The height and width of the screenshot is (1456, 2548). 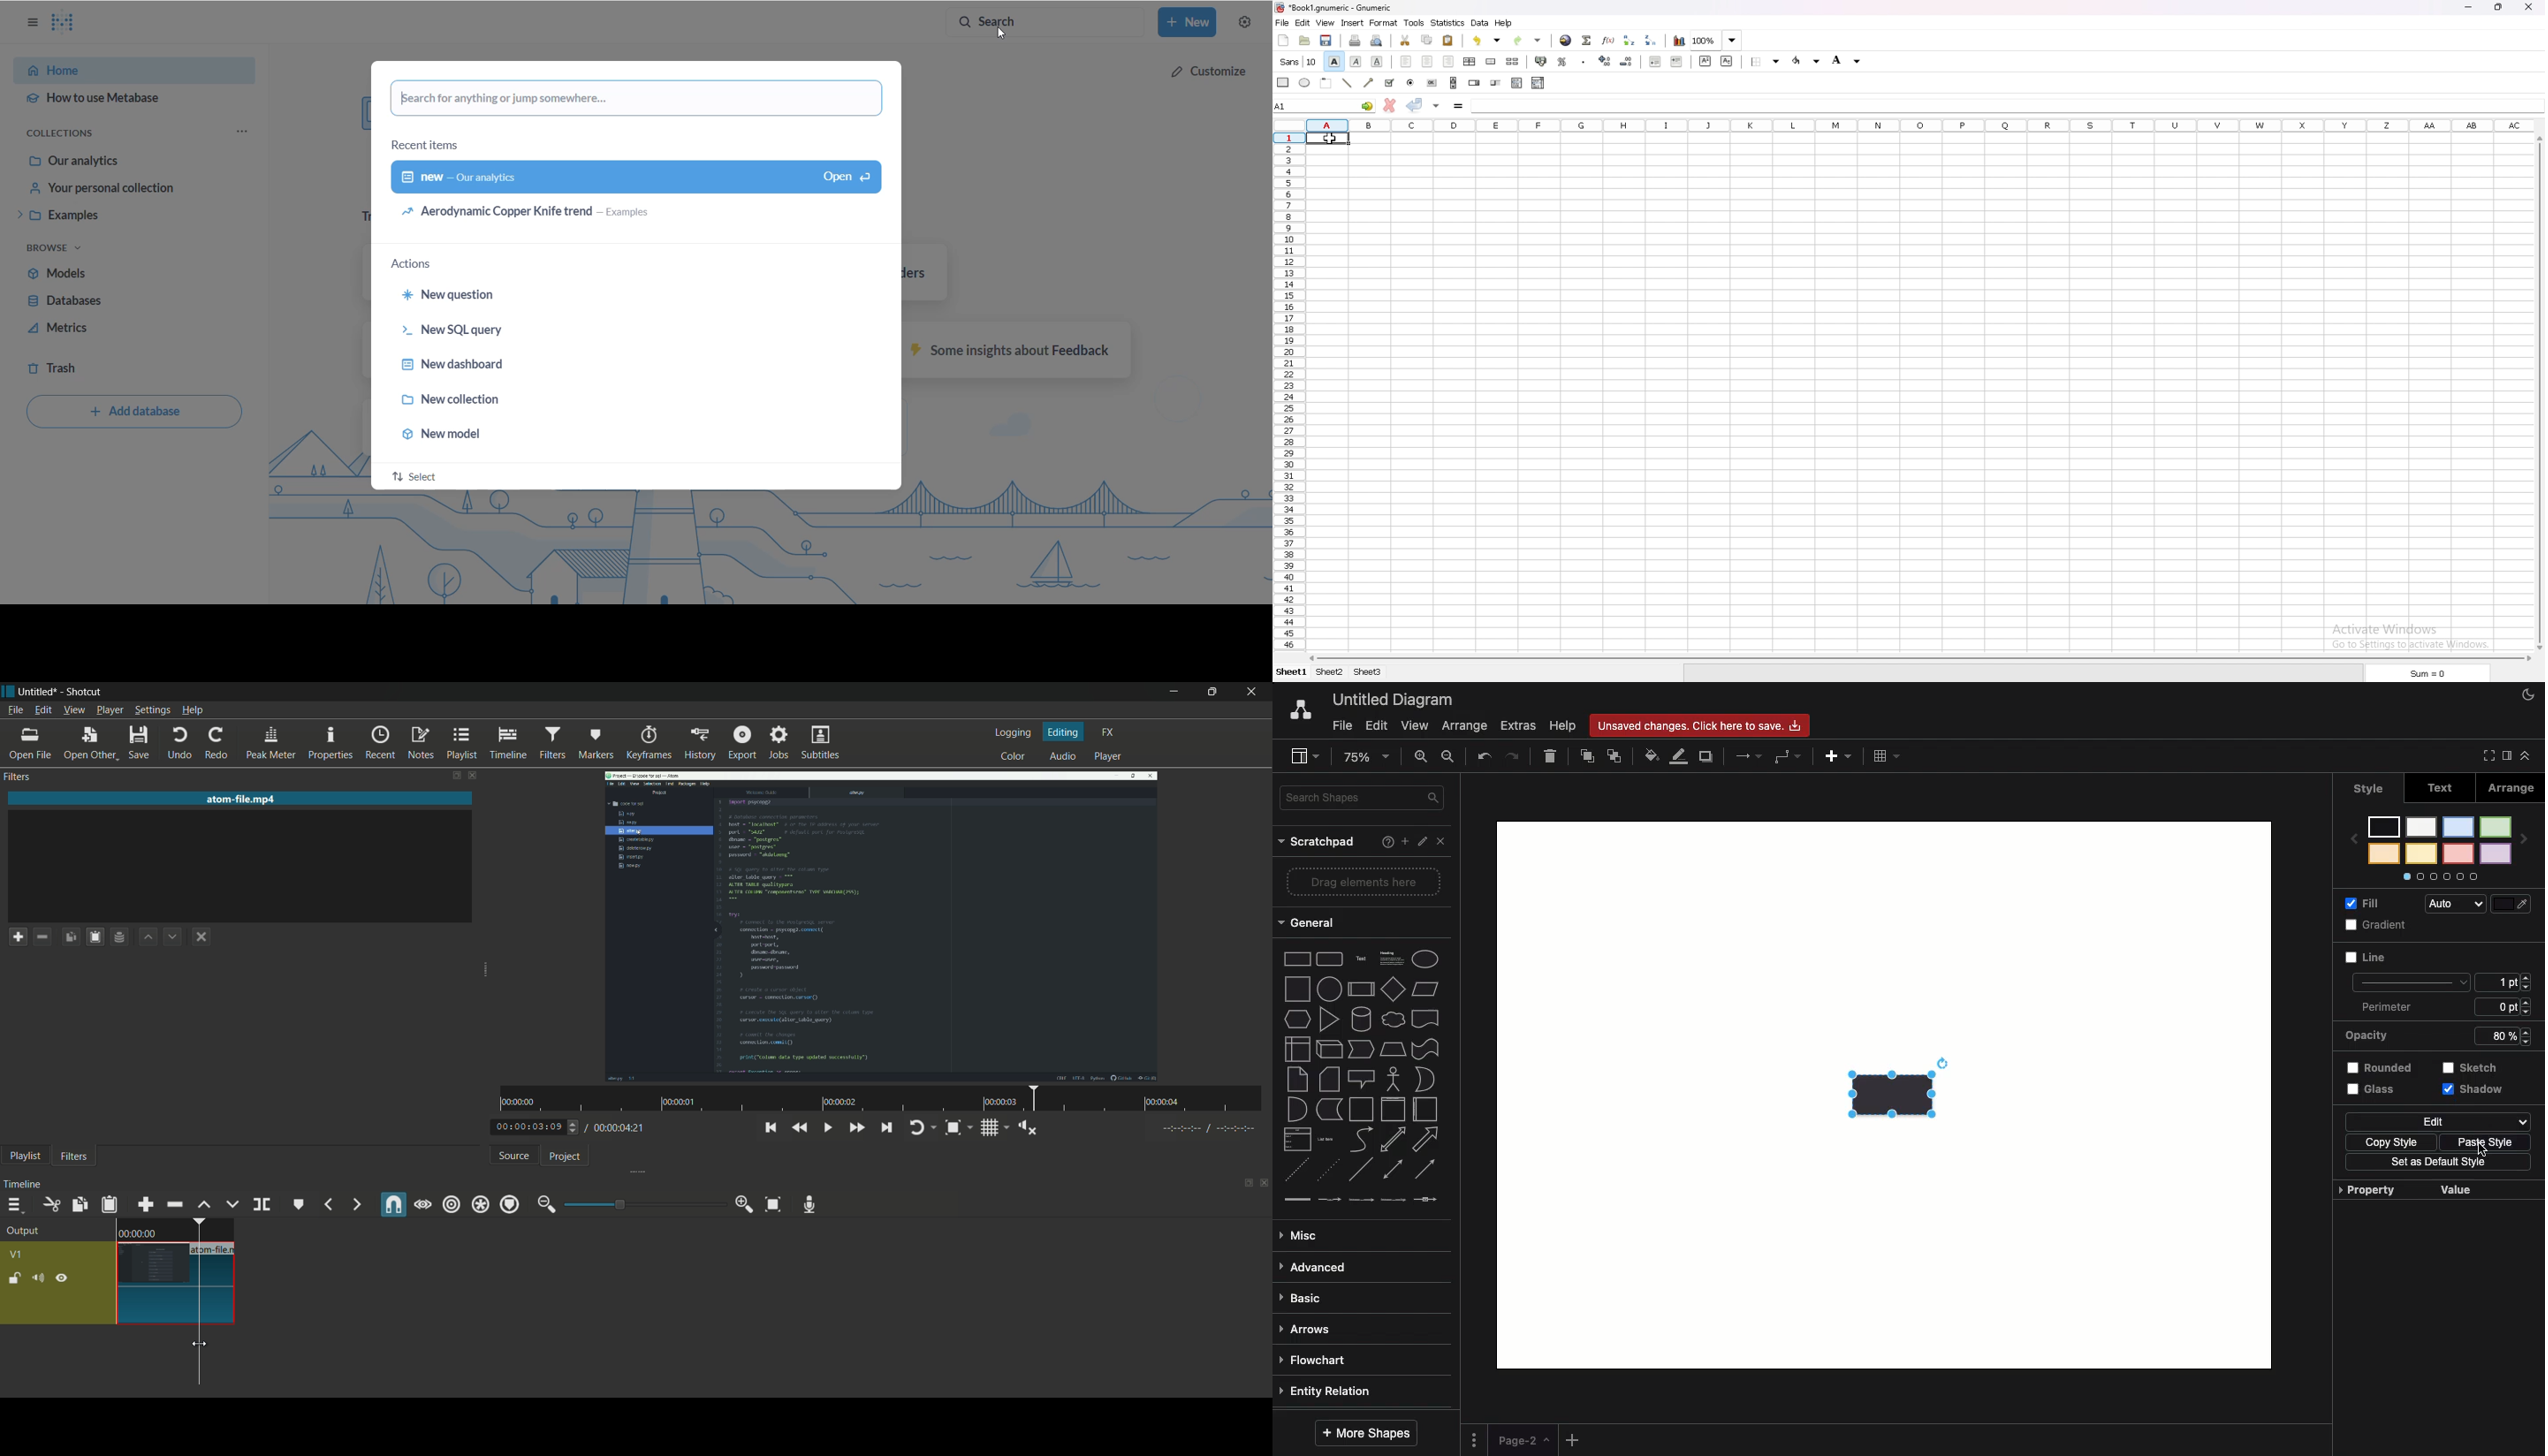 What do you see at coordinates (856, 1128) in the screenshot?
I see `quickly play forward` at bounding box center [856, 1128].